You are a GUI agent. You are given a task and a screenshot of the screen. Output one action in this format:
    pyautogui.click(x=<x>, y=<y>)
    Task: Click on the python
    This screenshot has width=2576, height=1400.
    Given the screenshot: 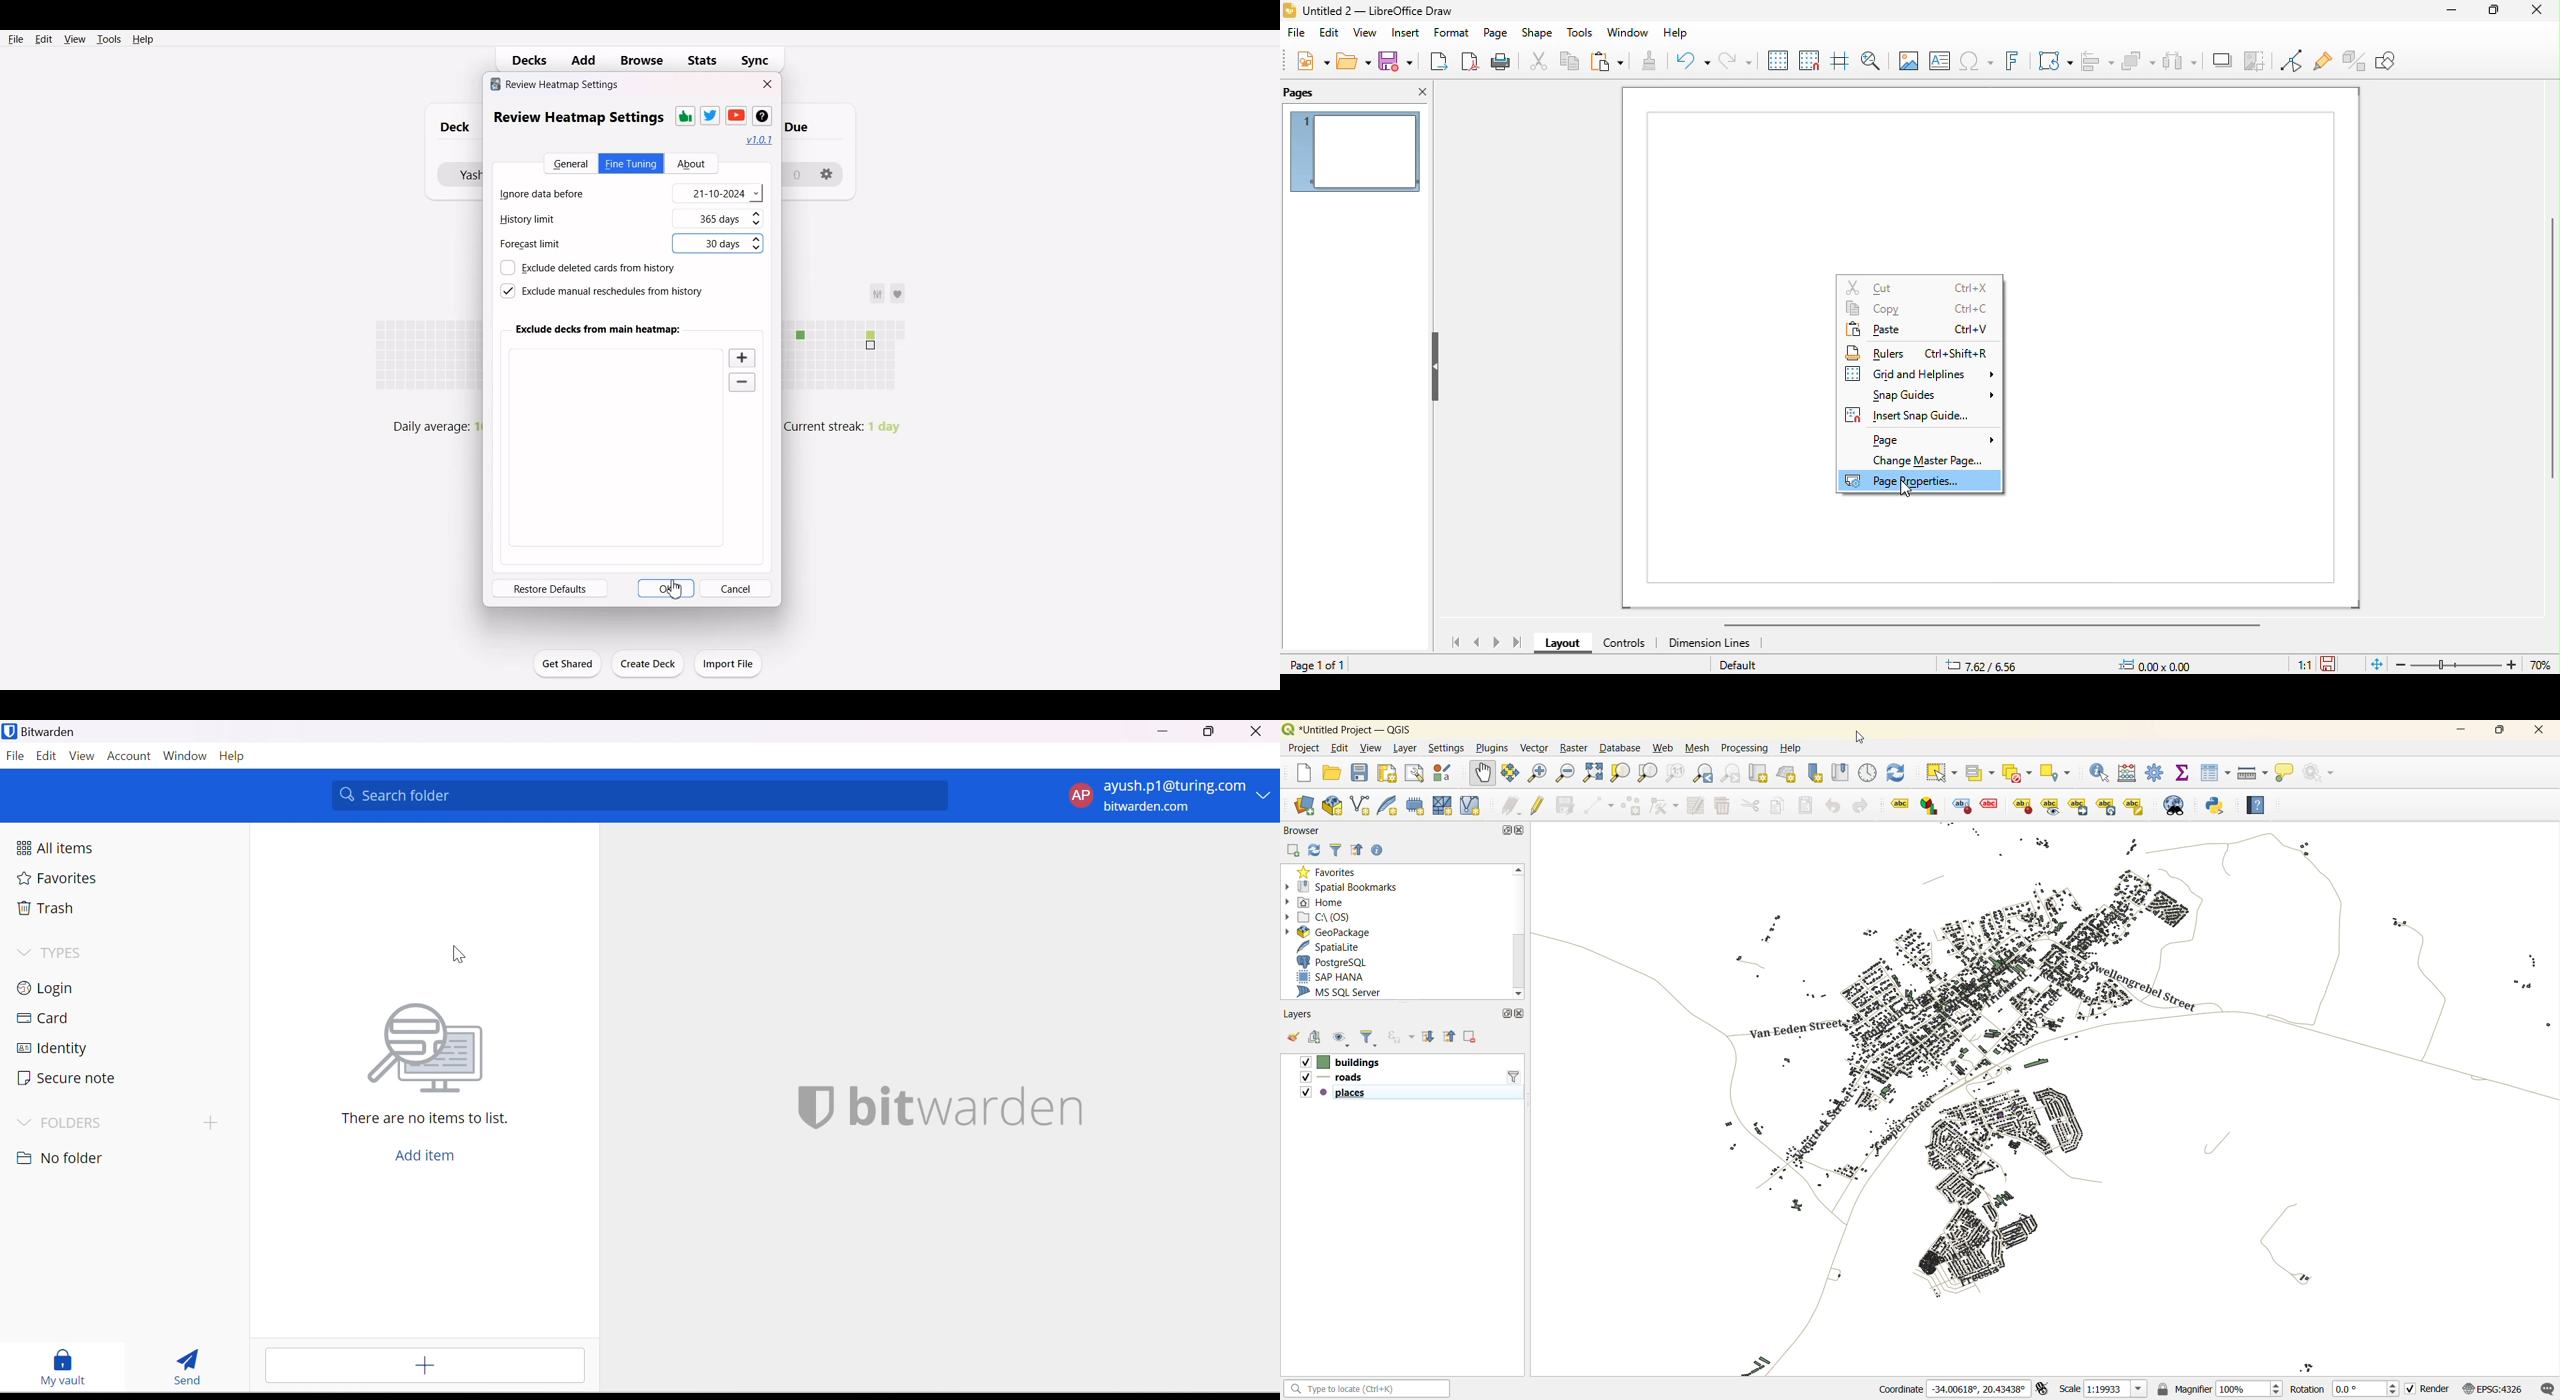 What is the action you would take?
    pyautogui.click(x=2219, y=807)
    